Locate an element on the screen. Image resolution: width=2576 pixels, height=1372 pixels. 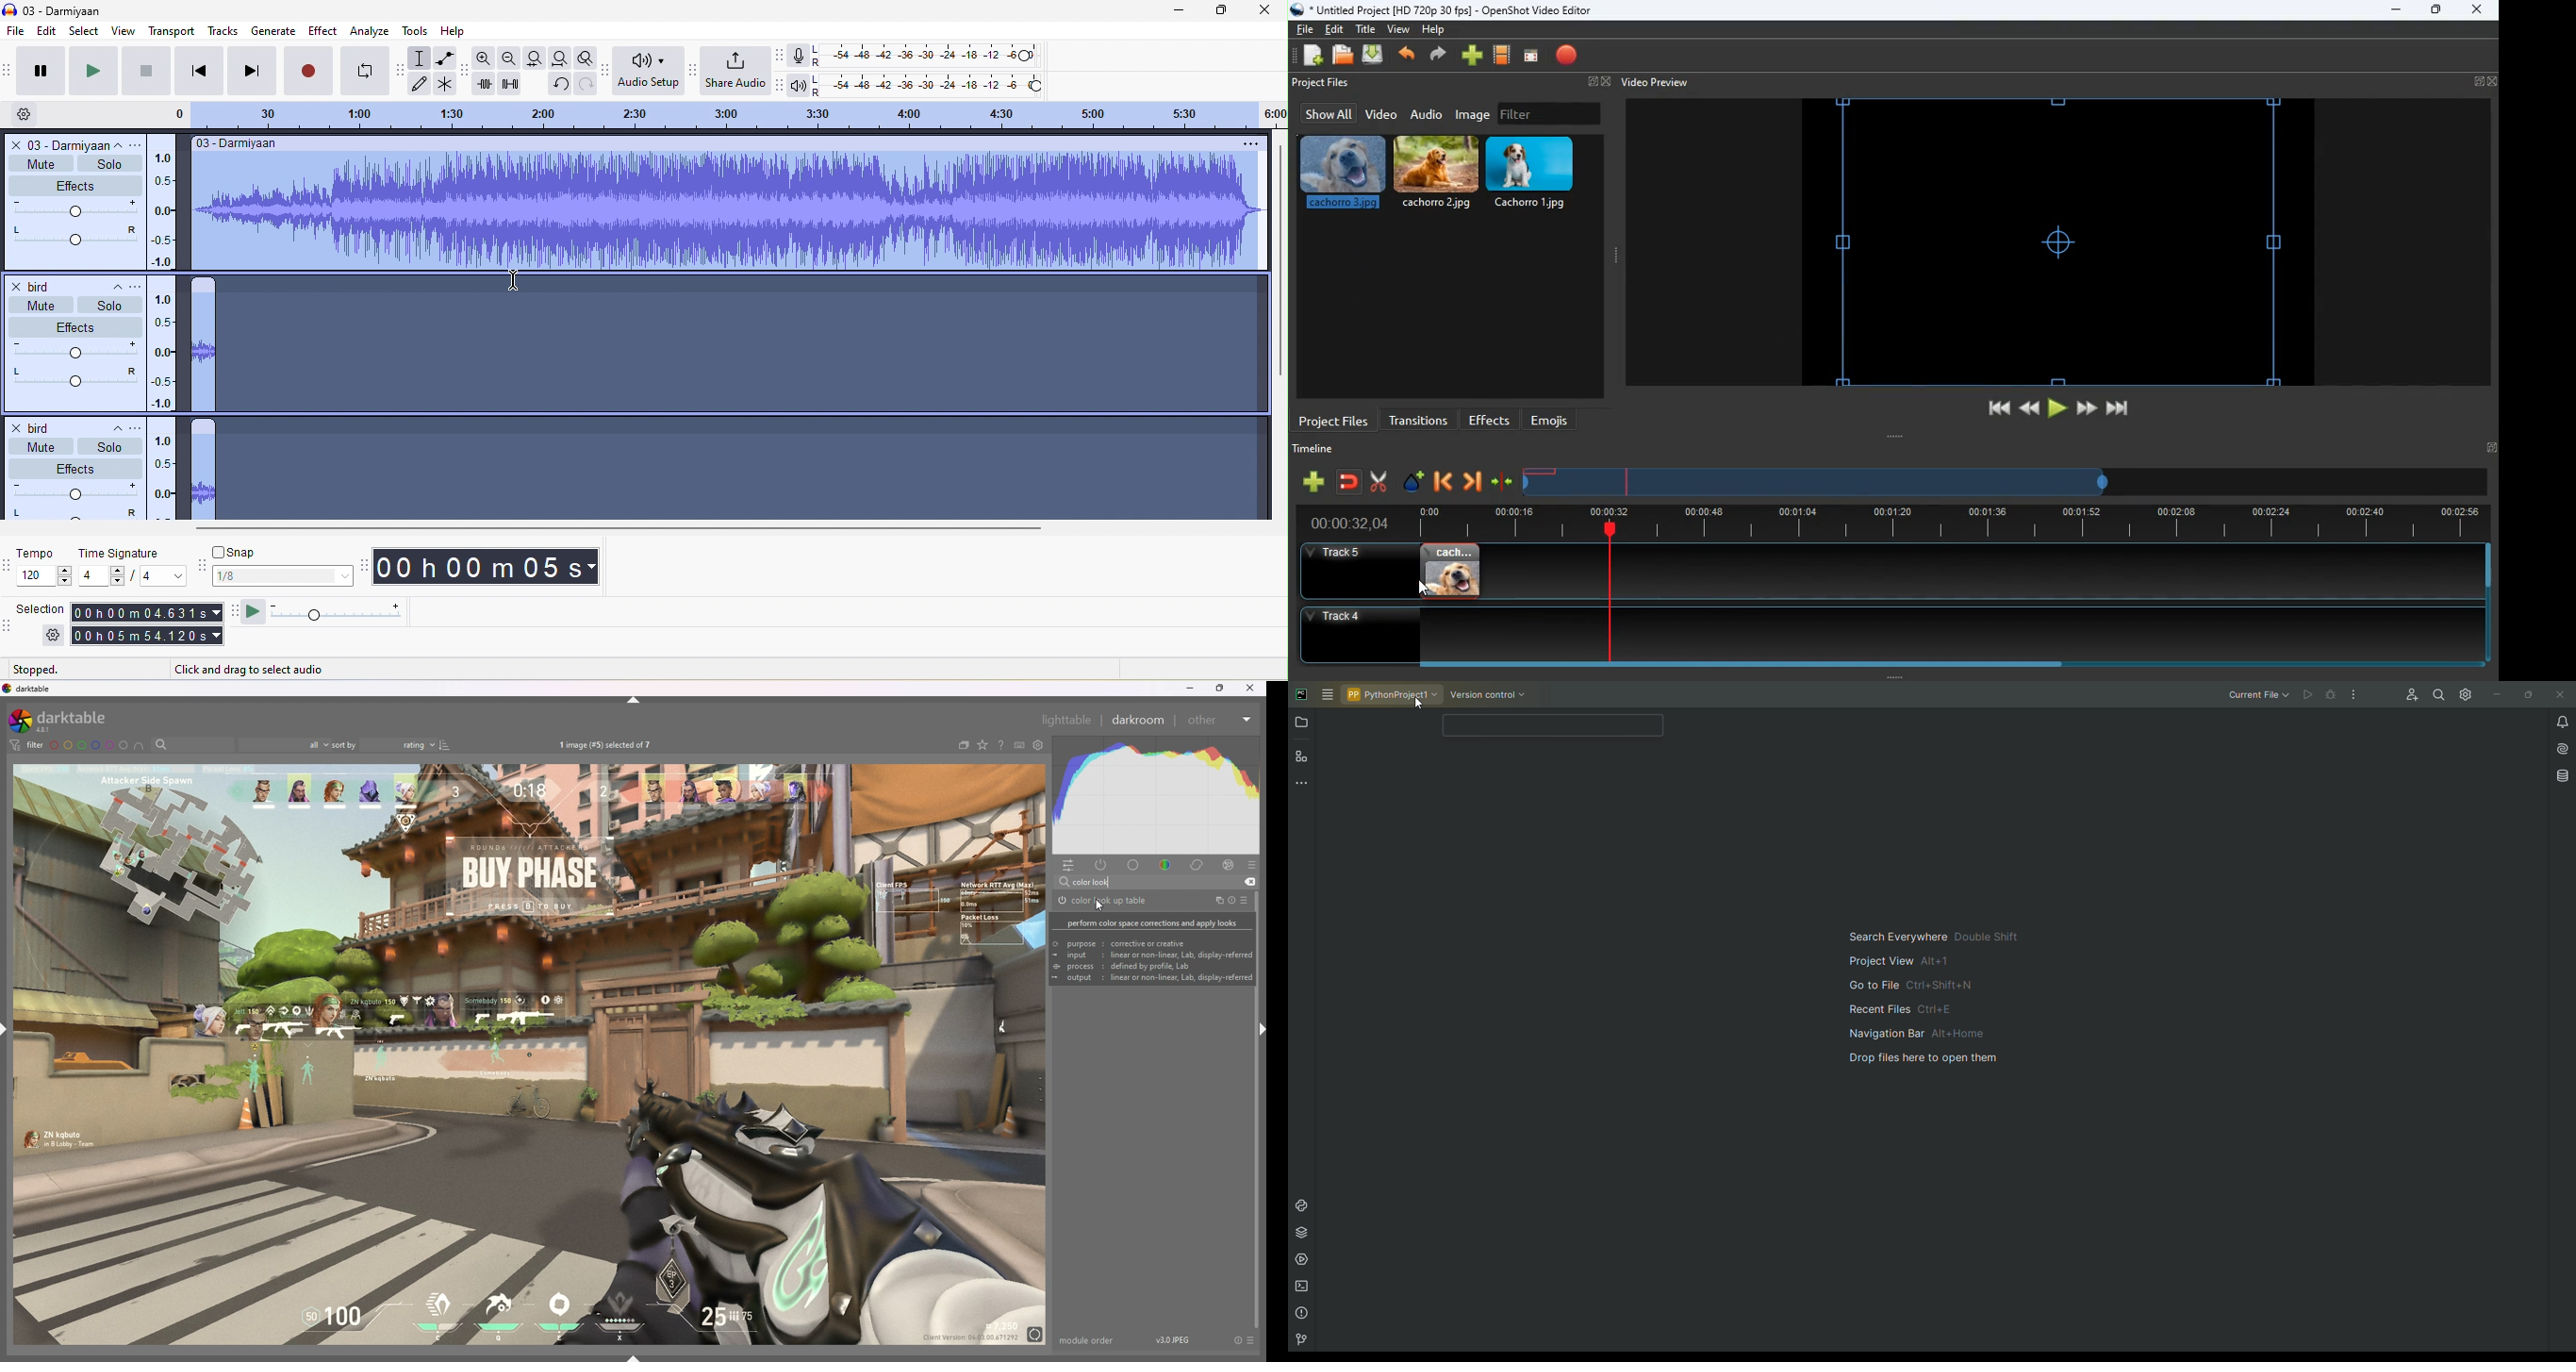
click and drag to define a looping region is located at coordinates (716, 115).